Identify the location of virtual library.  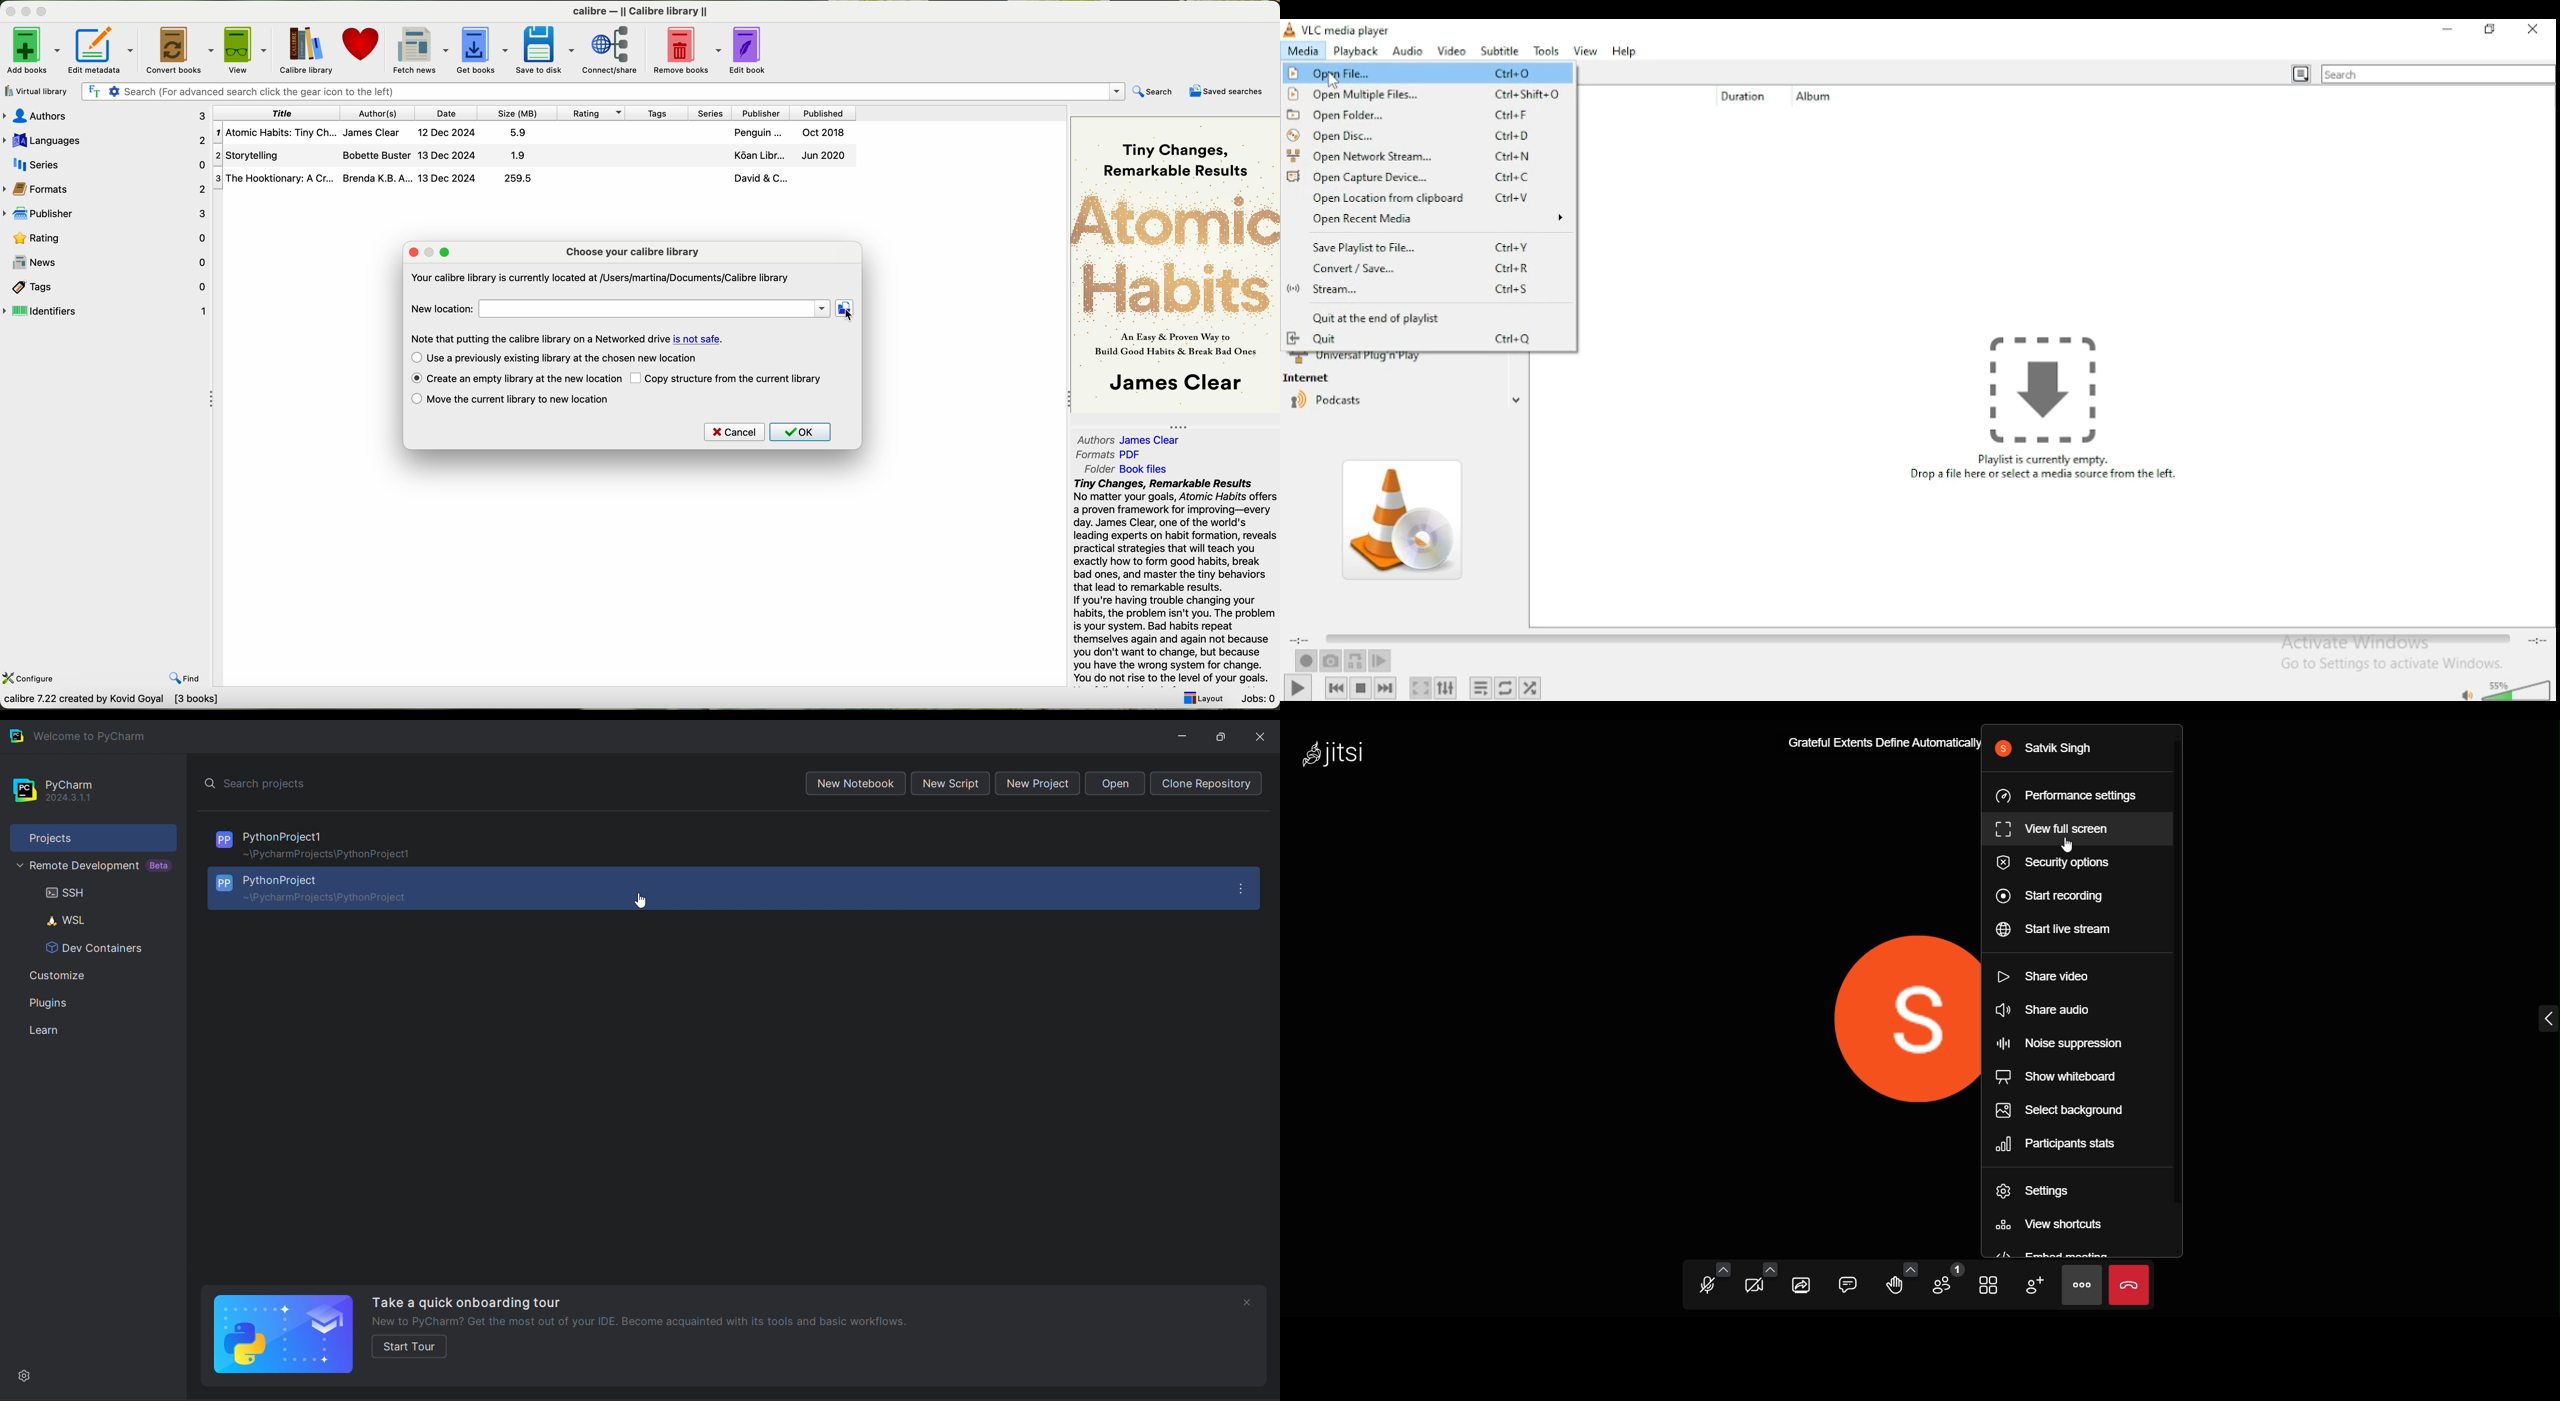
(34, 91).